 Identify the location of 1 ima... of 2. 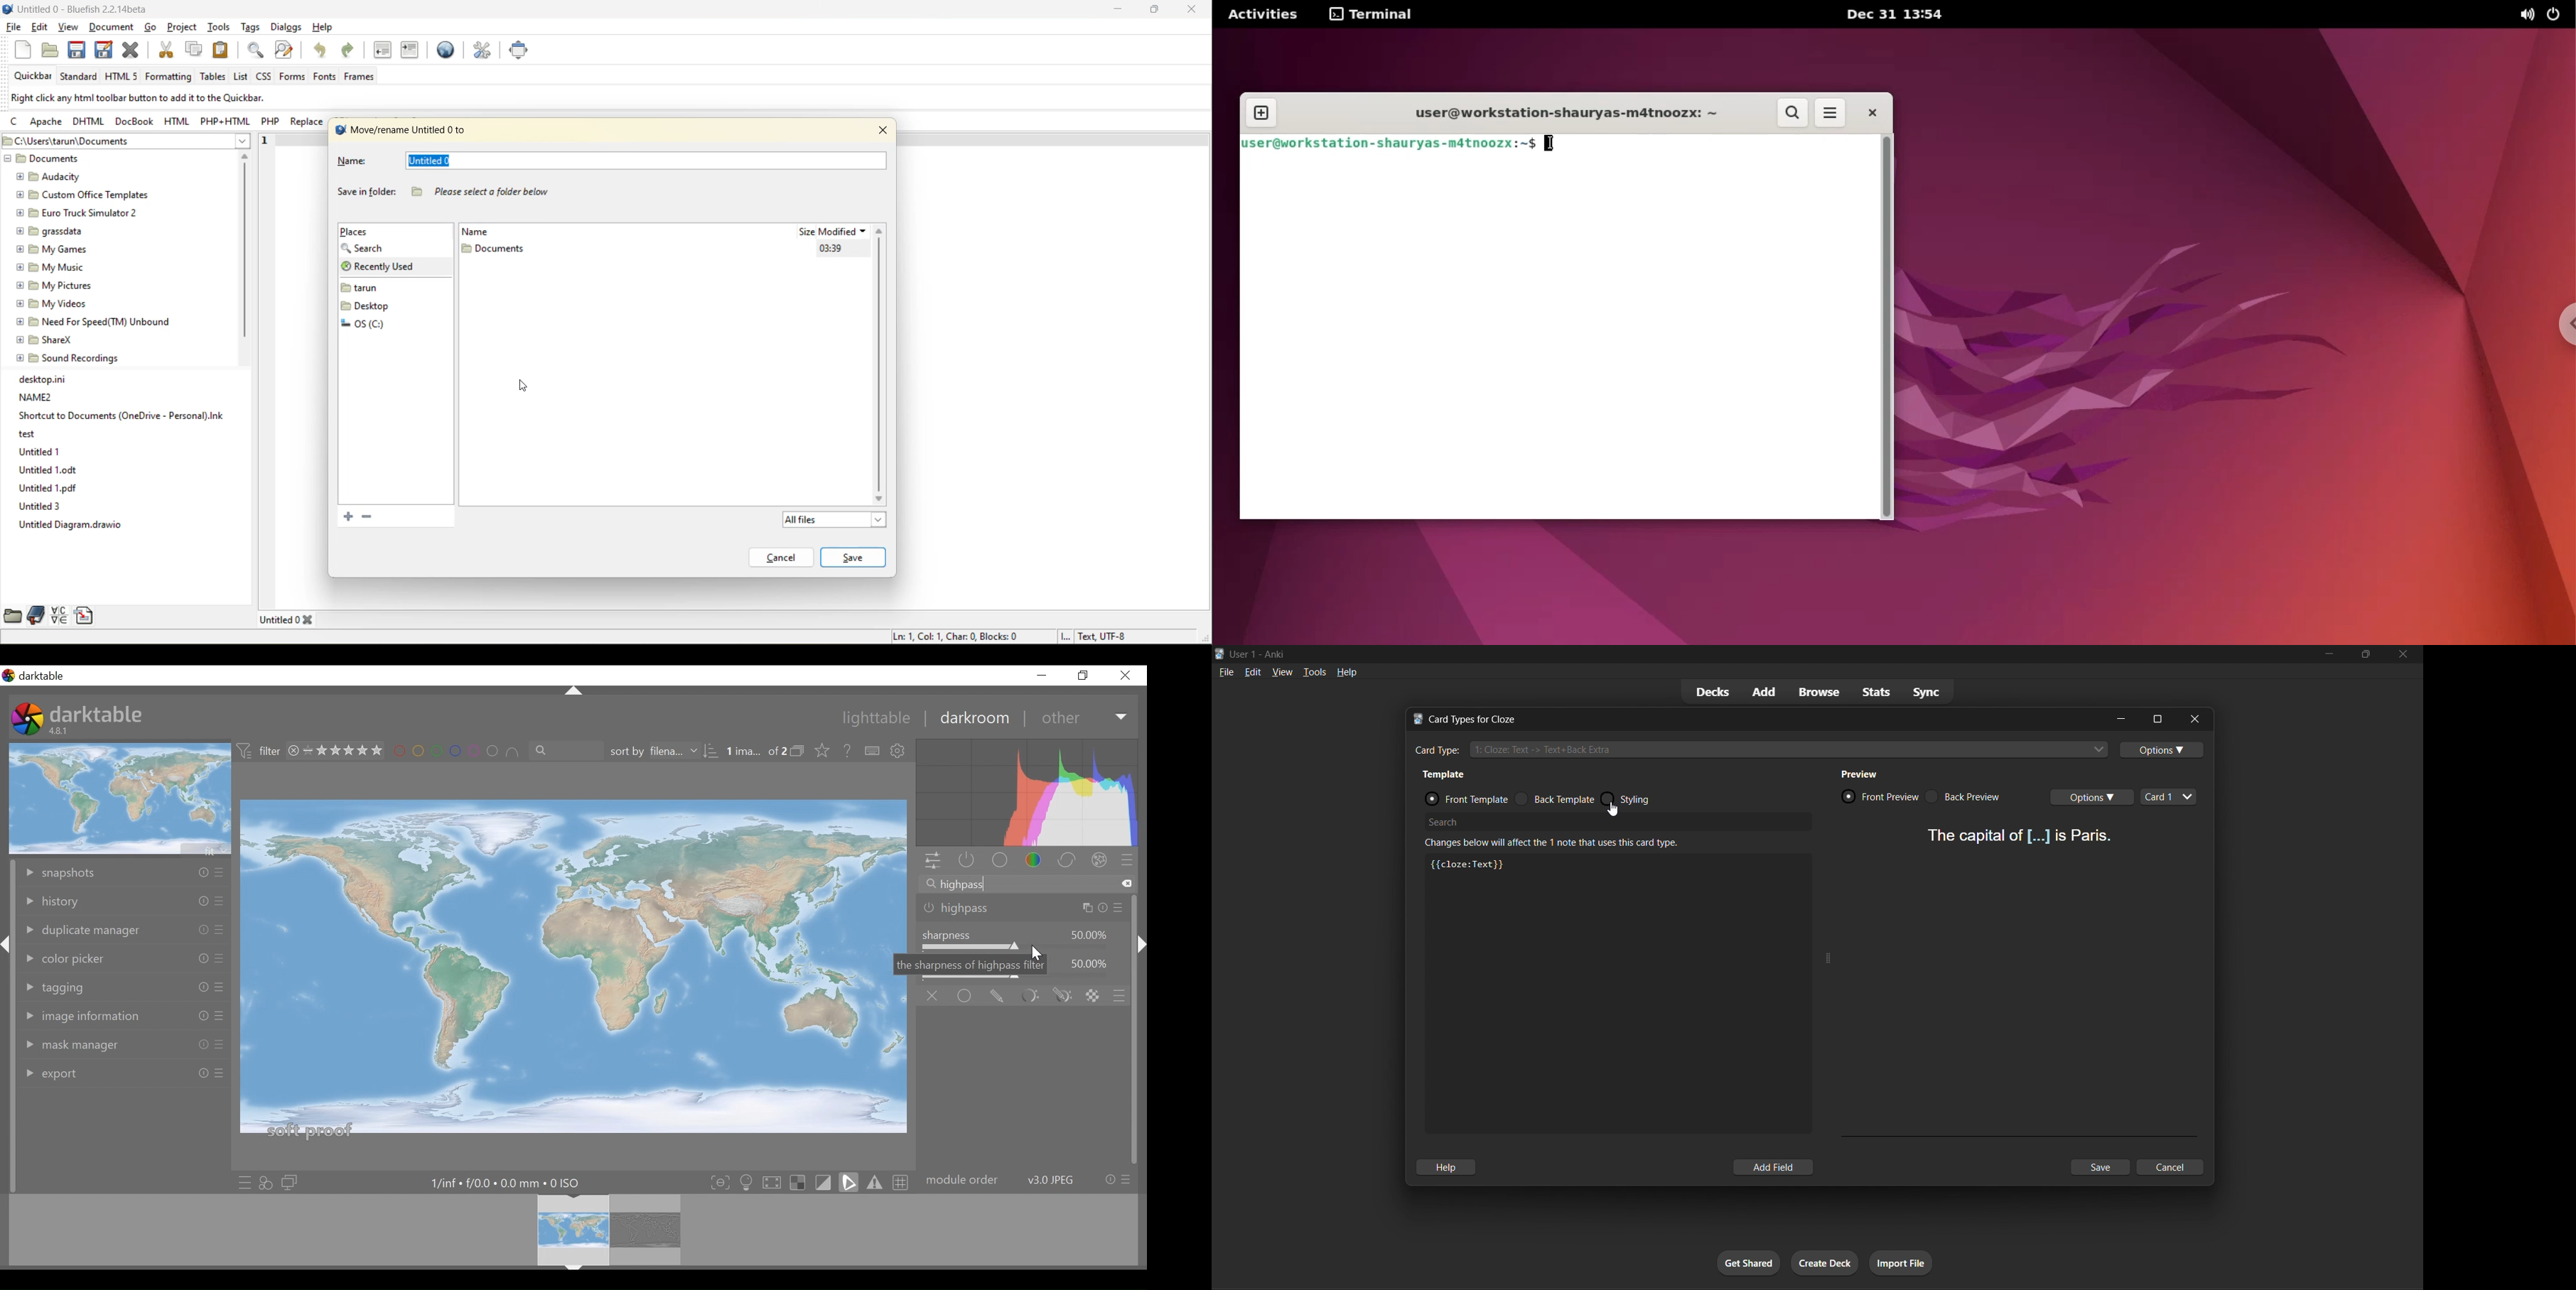
(755, 751).